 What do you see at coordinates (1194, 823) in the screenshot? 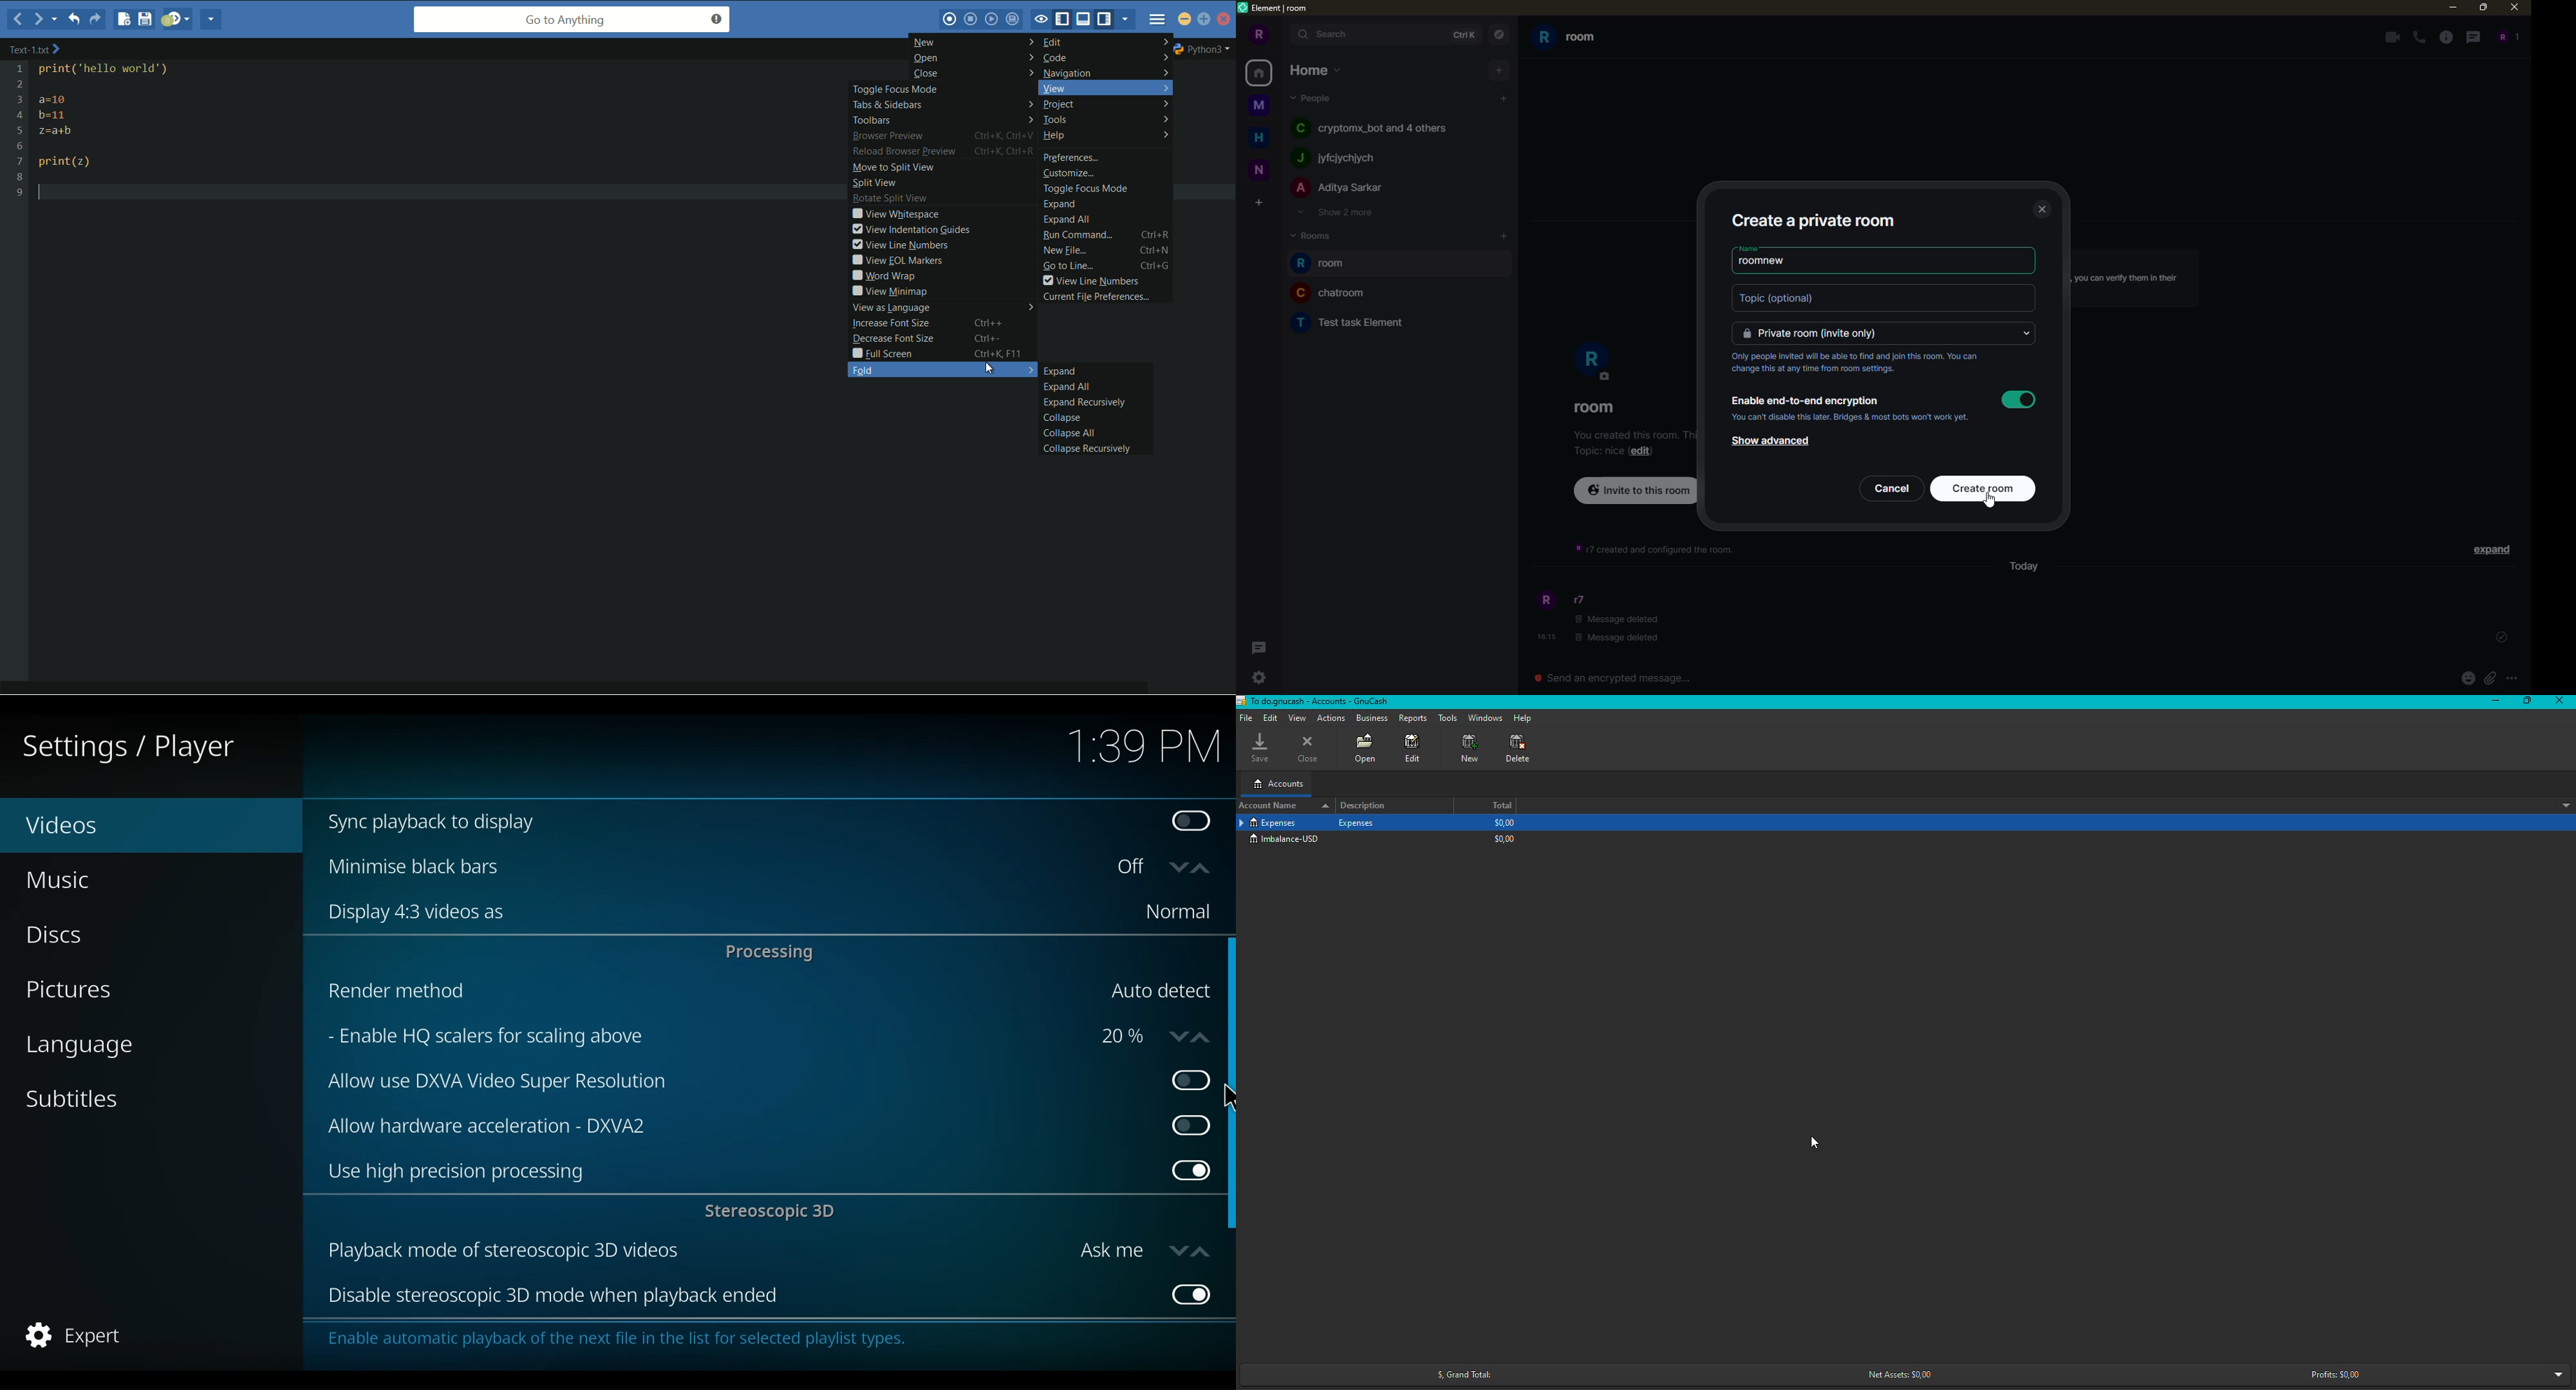
I see `Toggle Sync playback to display` at bounding box center [1194, 823].